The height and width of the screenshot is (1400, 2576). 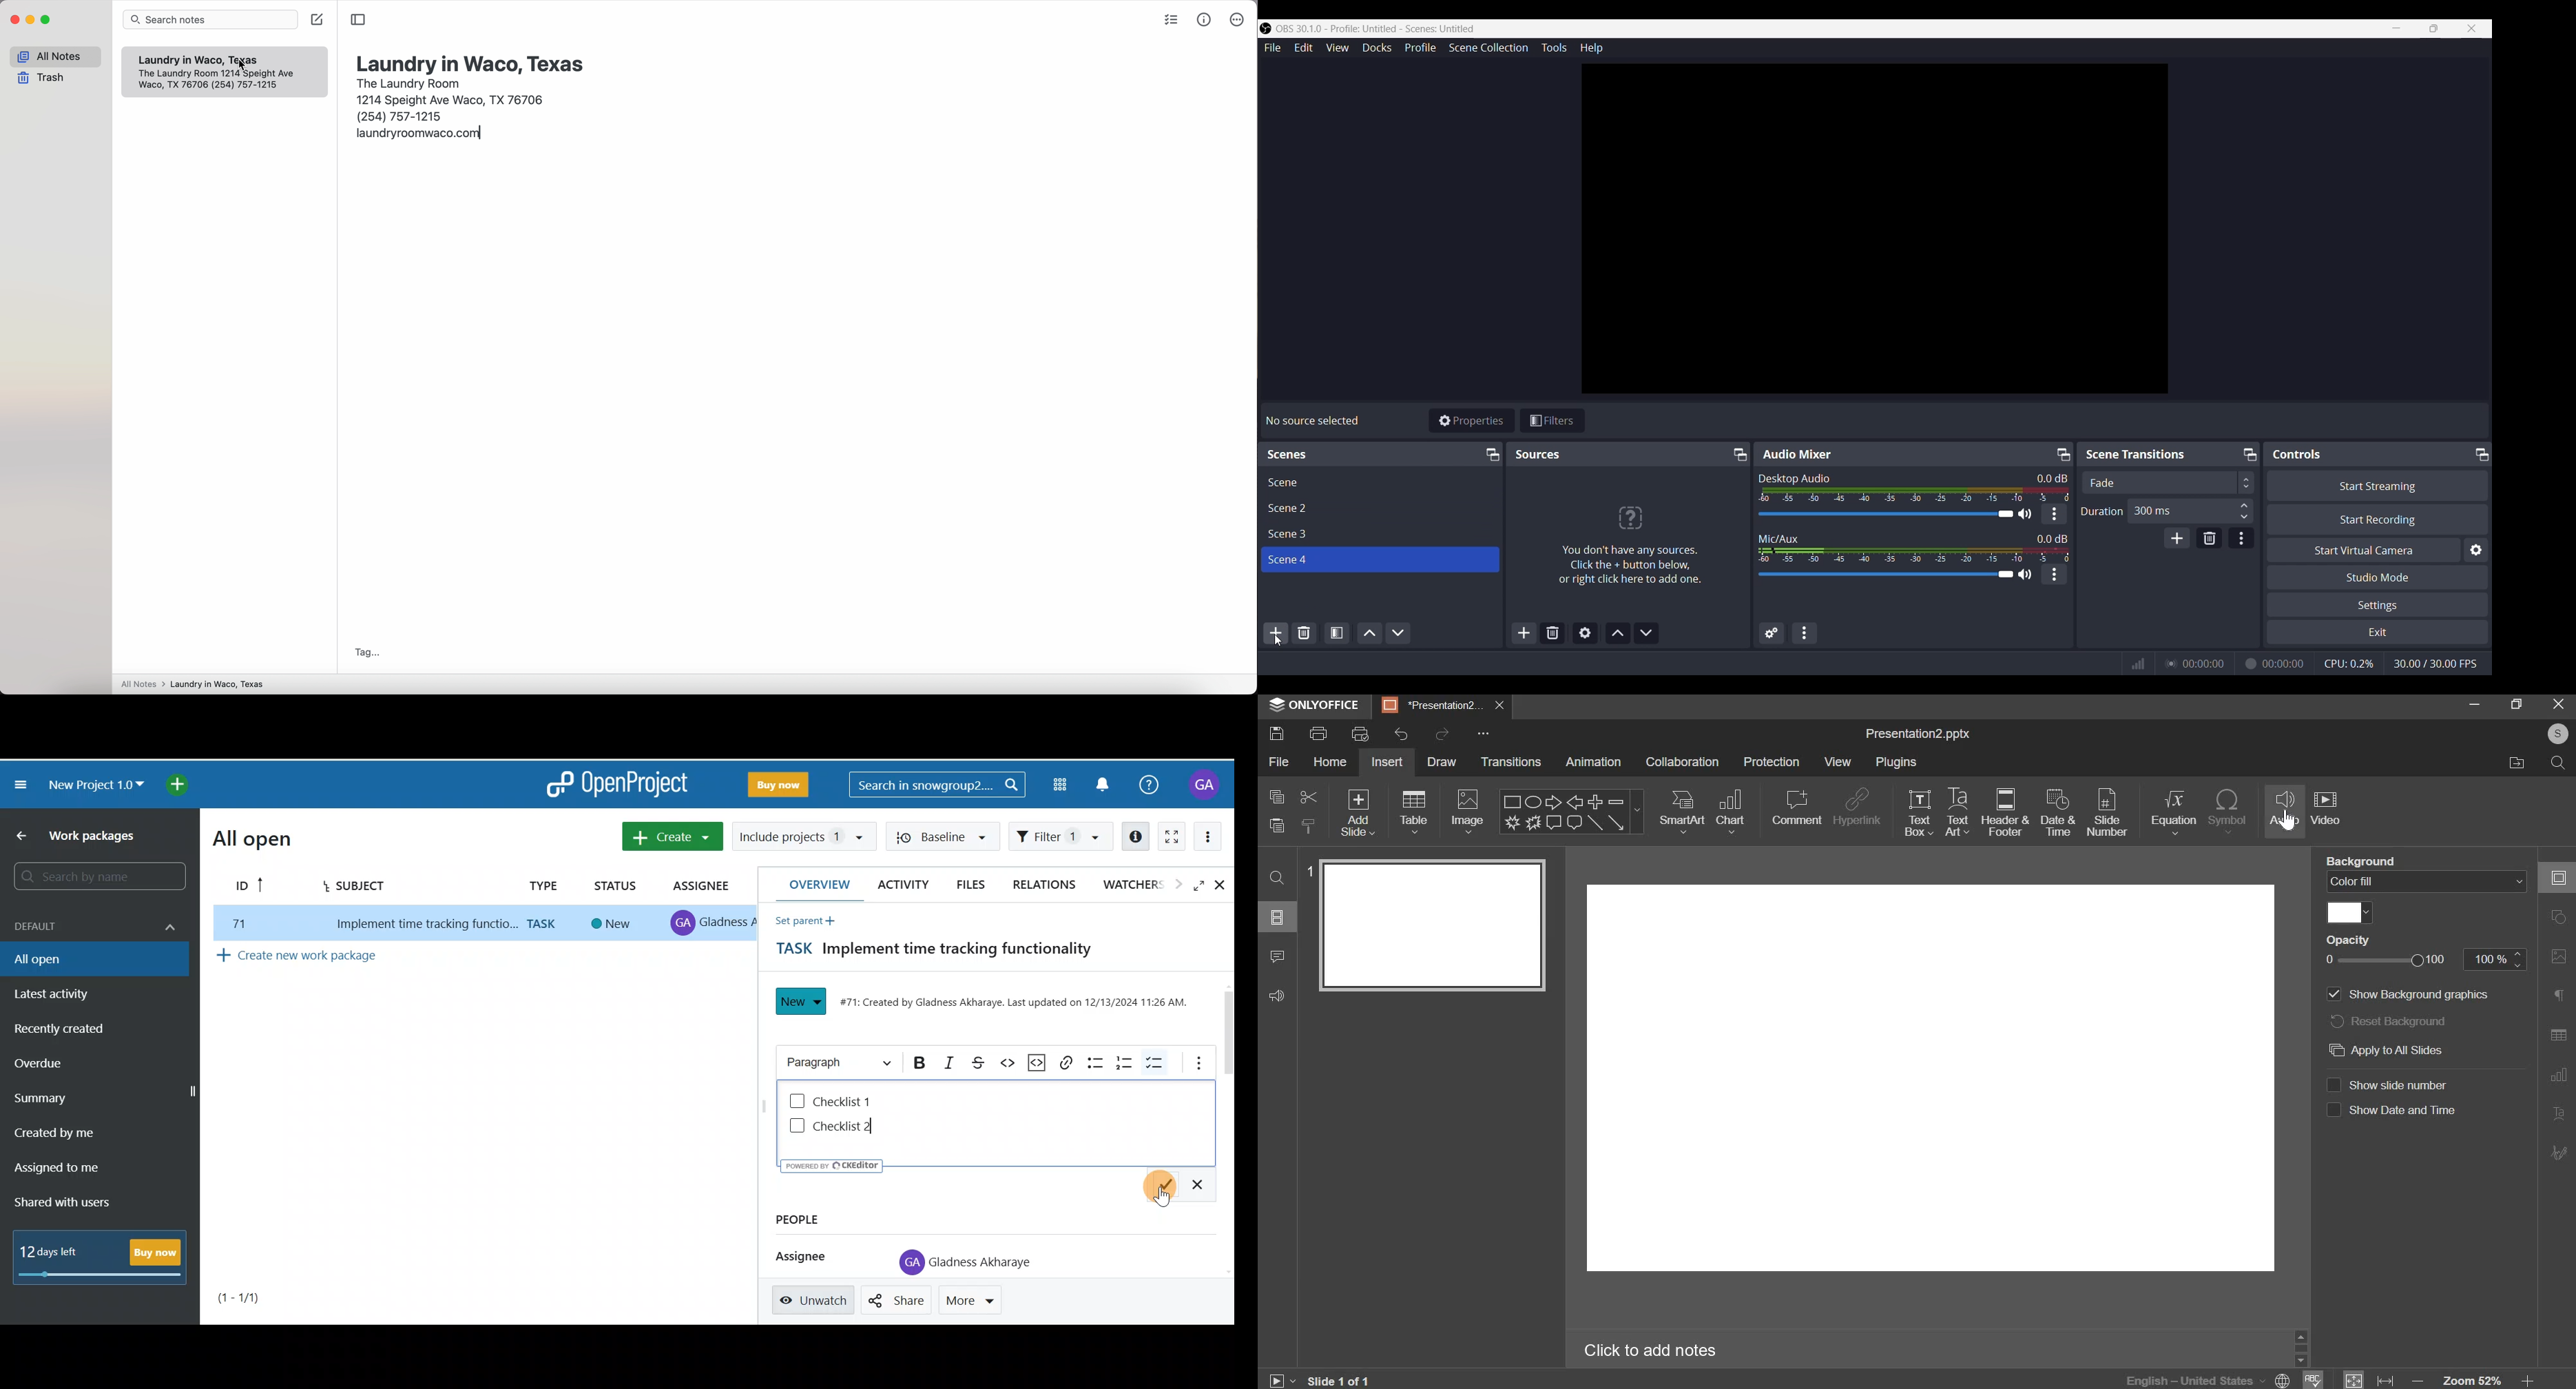 I want to click on apply to all slides, so click(x=2391, y=1049).